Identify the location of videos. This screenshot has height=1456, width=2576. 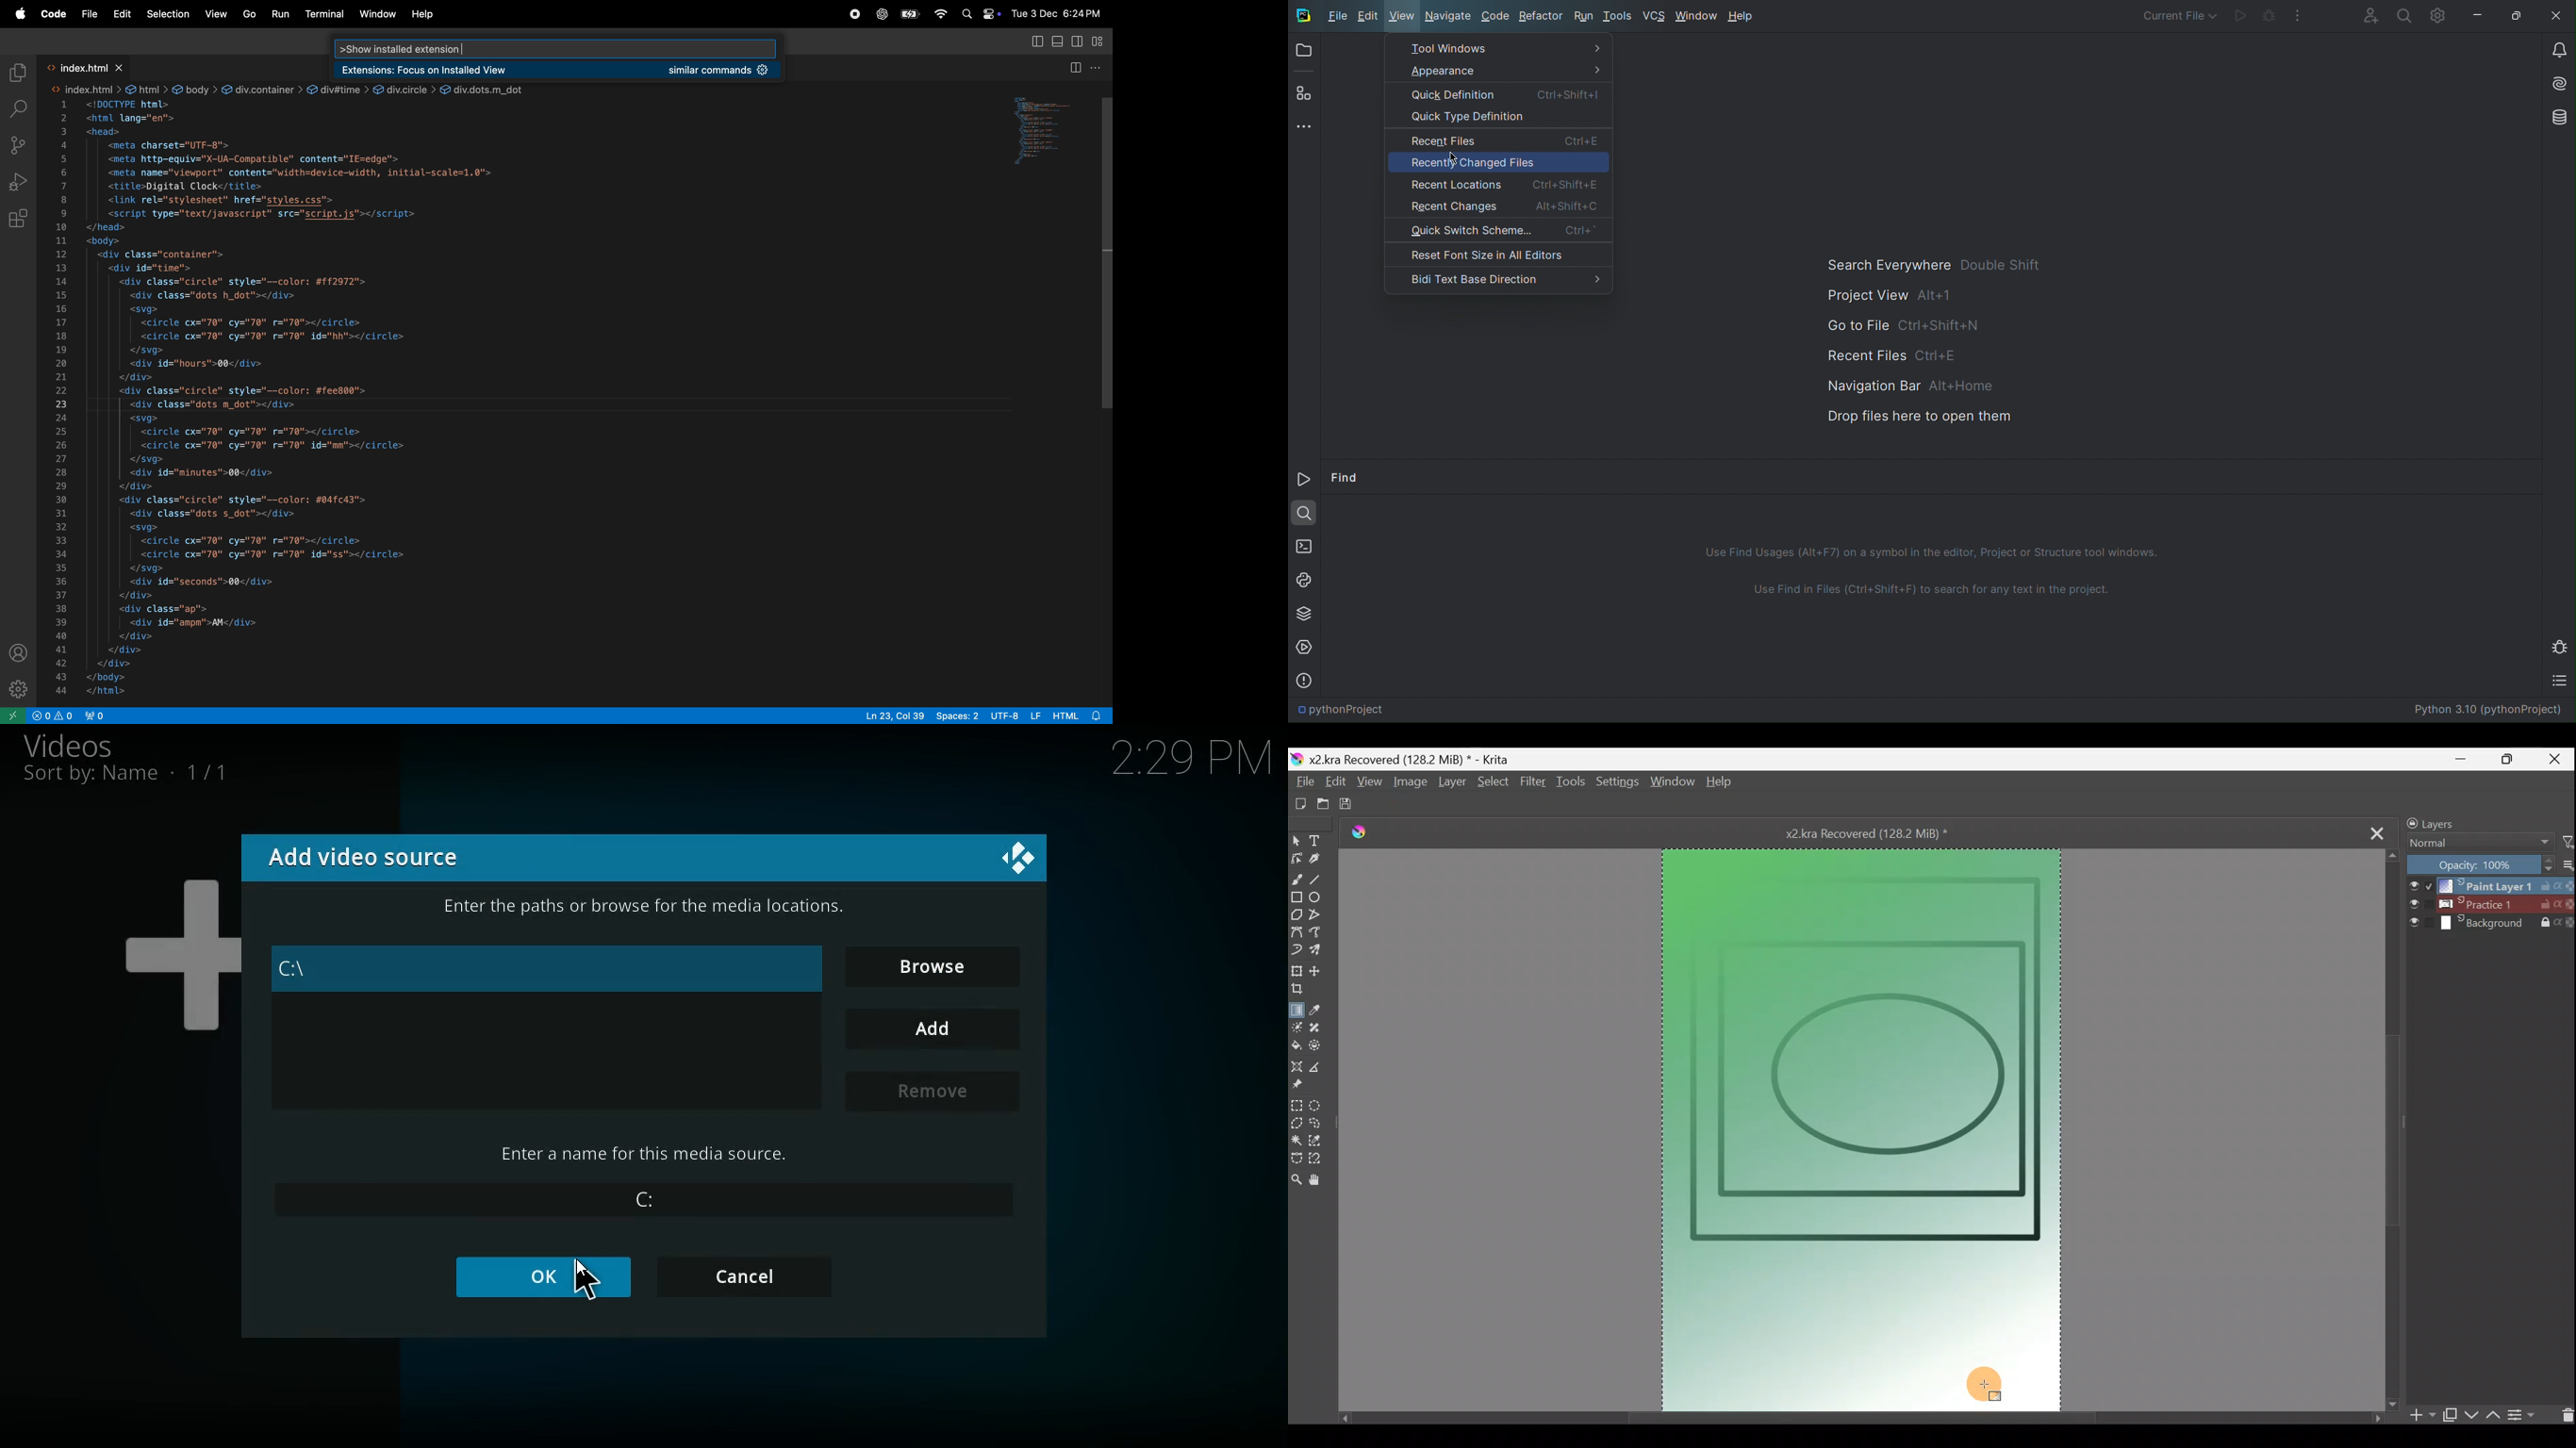
(91, 745).